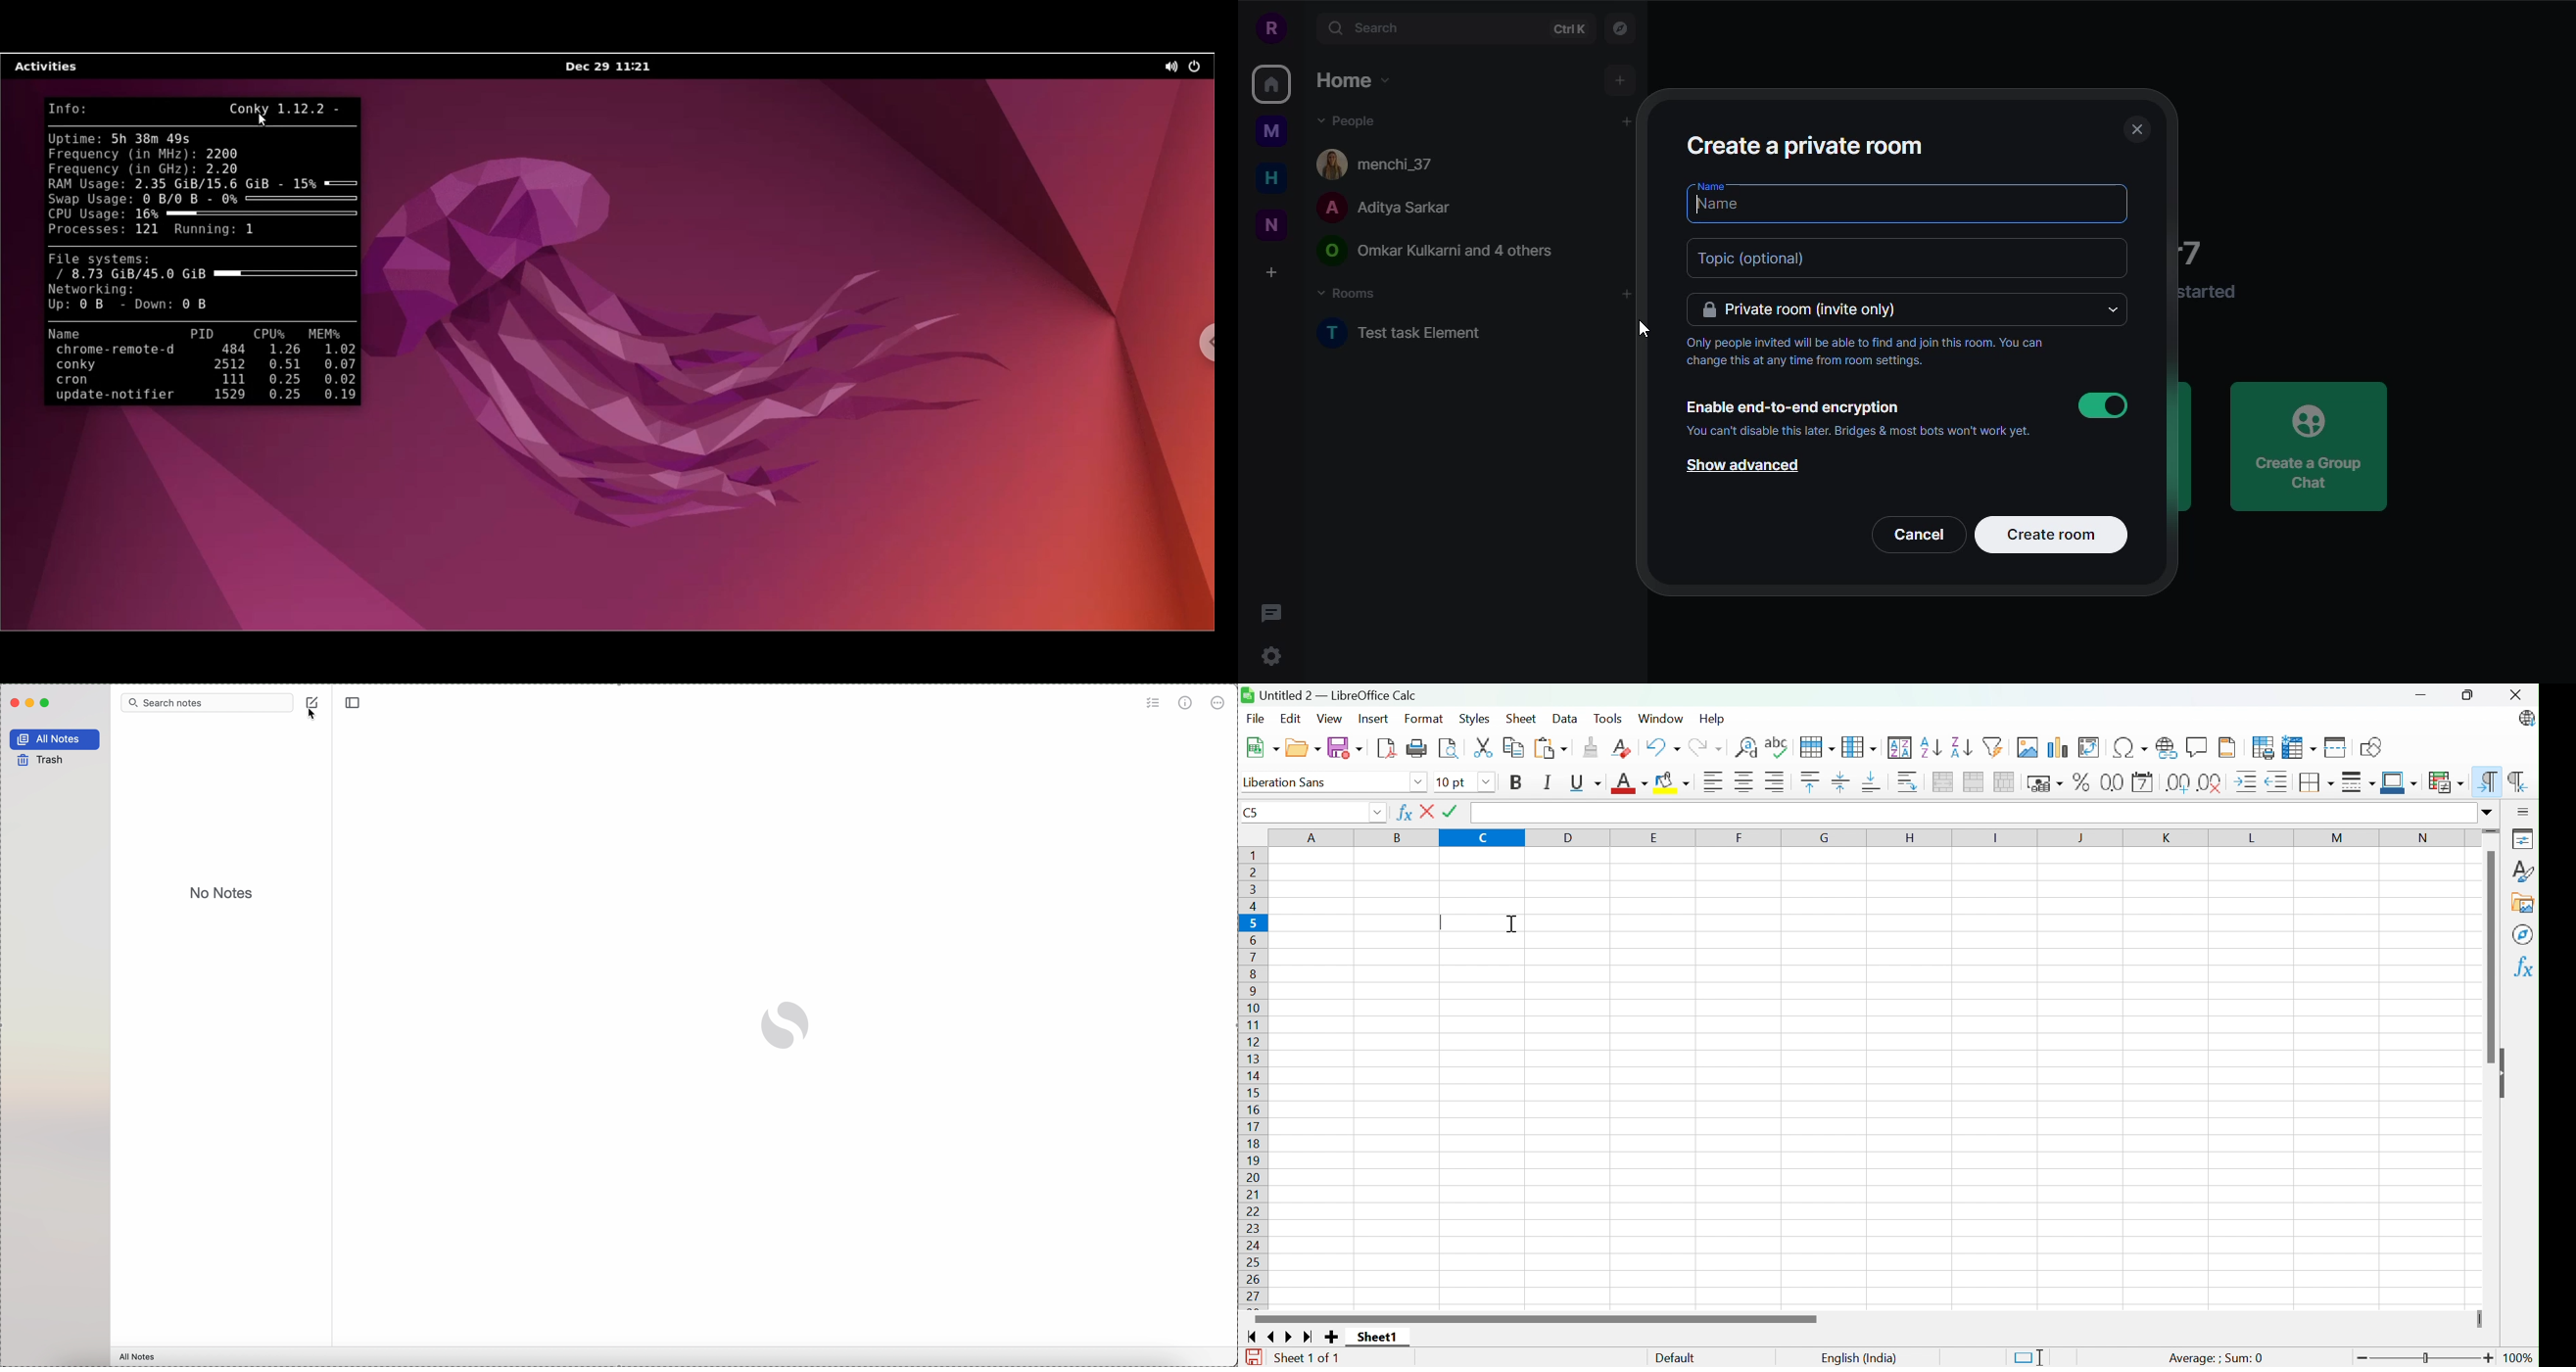 The height and width of the screenshot is (1372, 2576). Describe the element at coordinates (1962, 747) in the screenshot. I see `Sort descending` at that location.